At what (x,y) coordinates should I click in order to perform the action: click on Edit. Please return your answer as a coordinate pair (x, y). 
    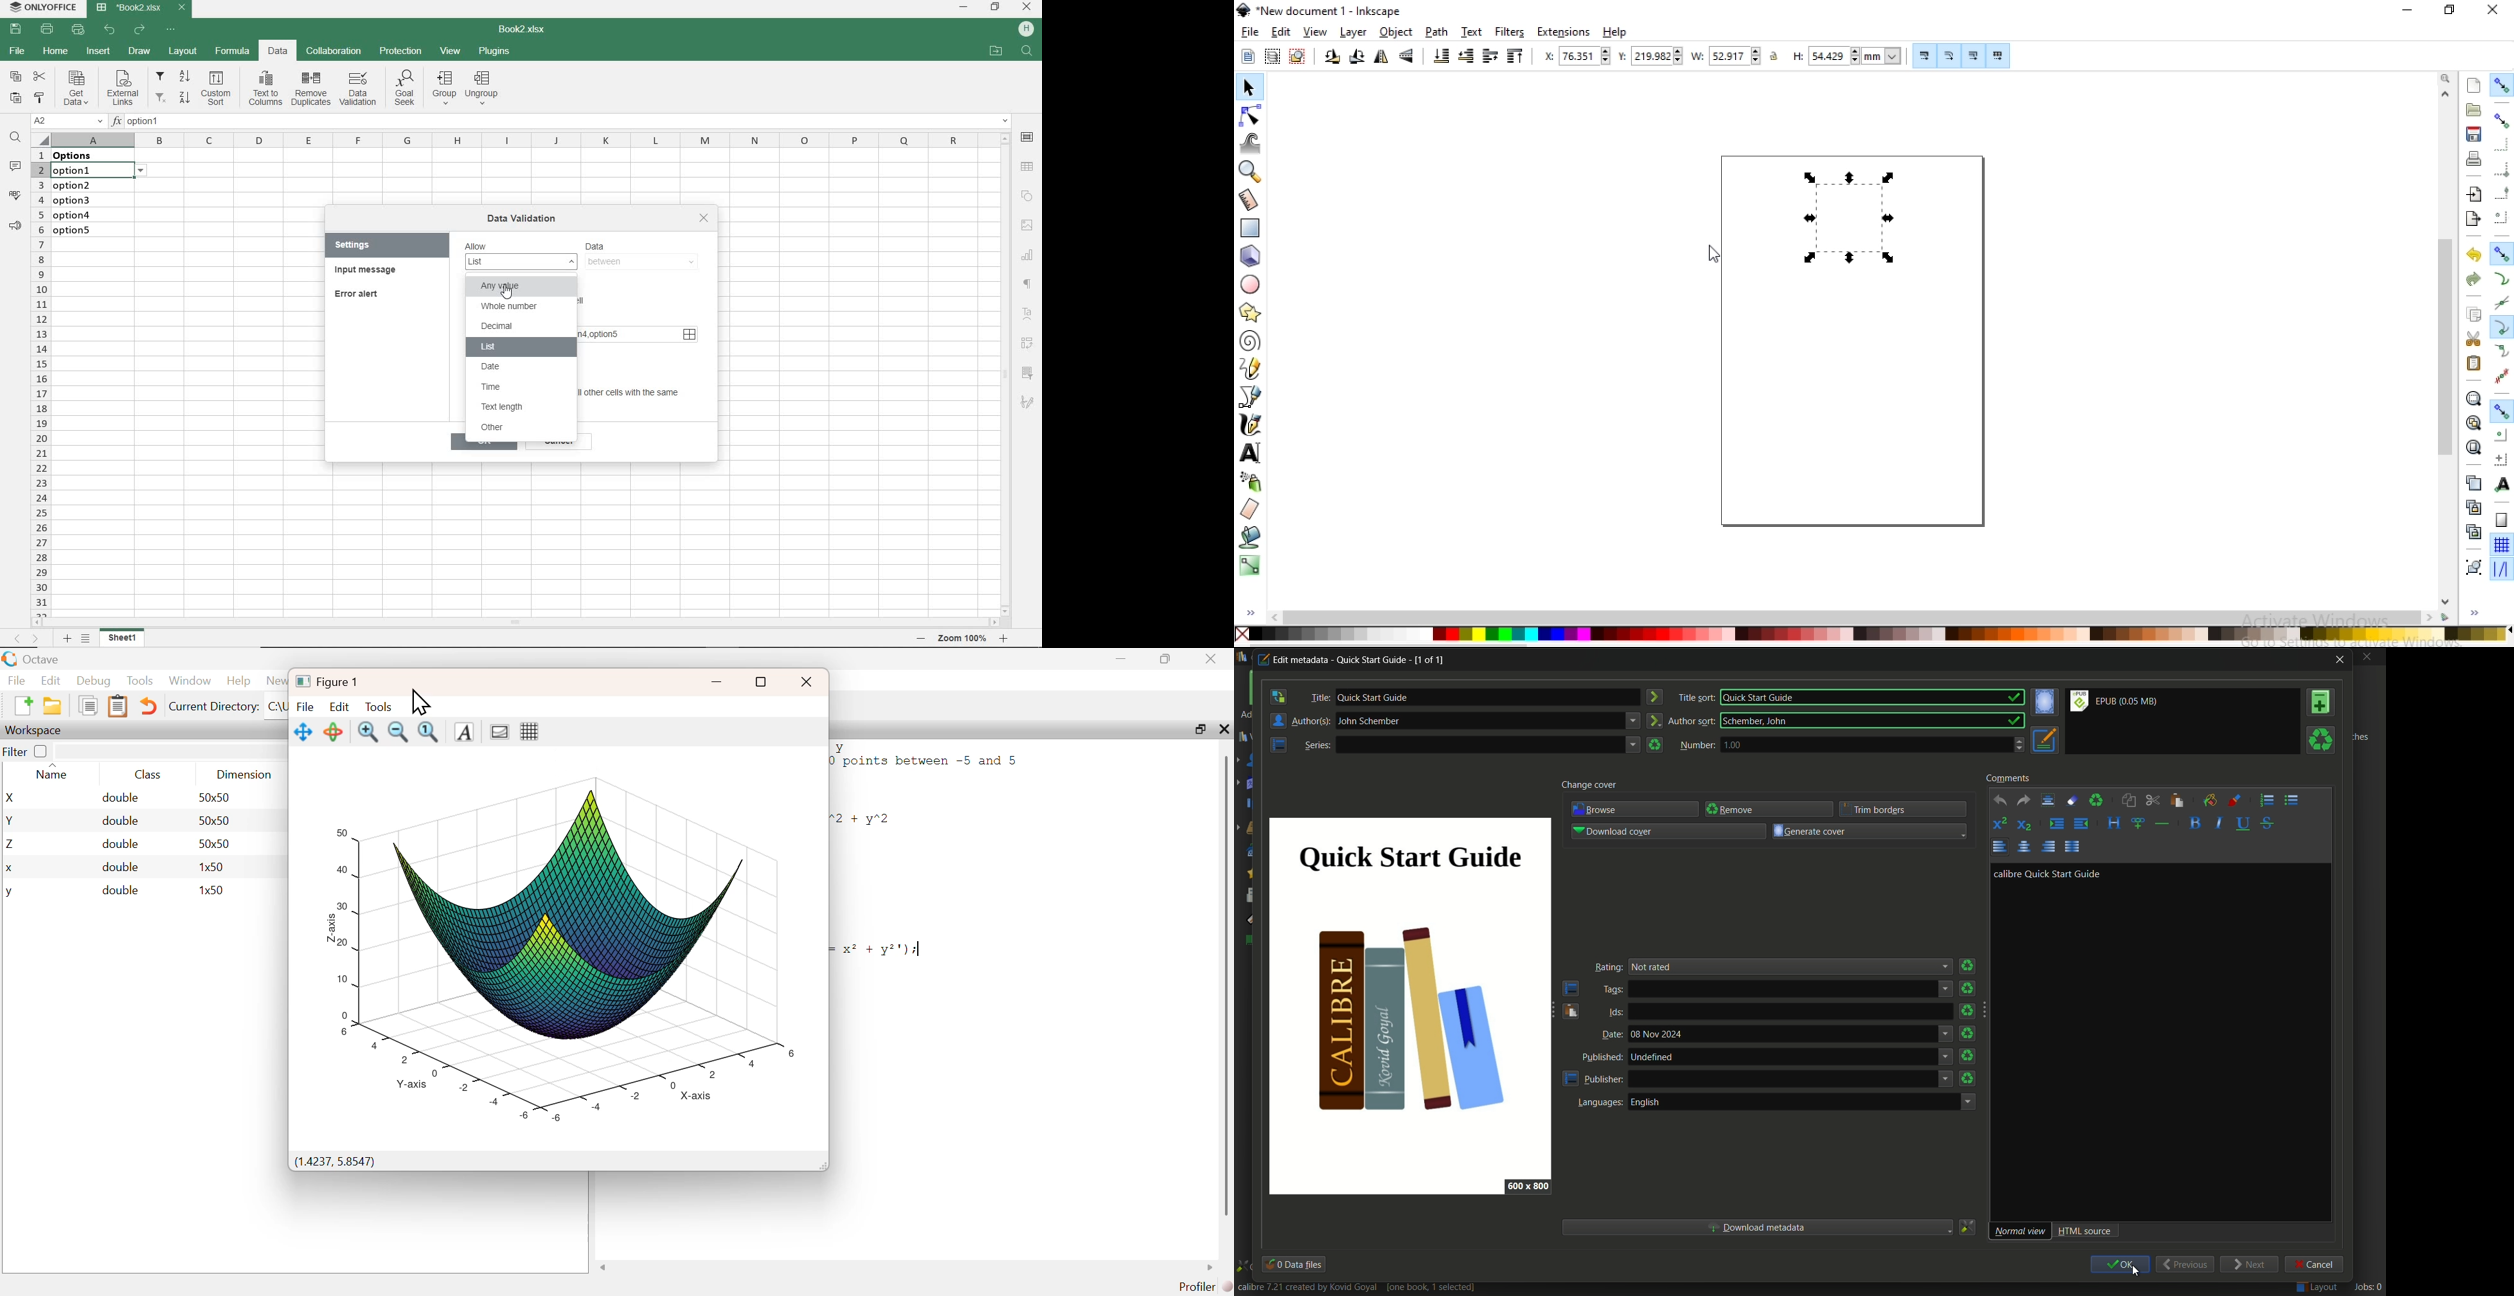
    Looking at the image, I should click on (50, 680).